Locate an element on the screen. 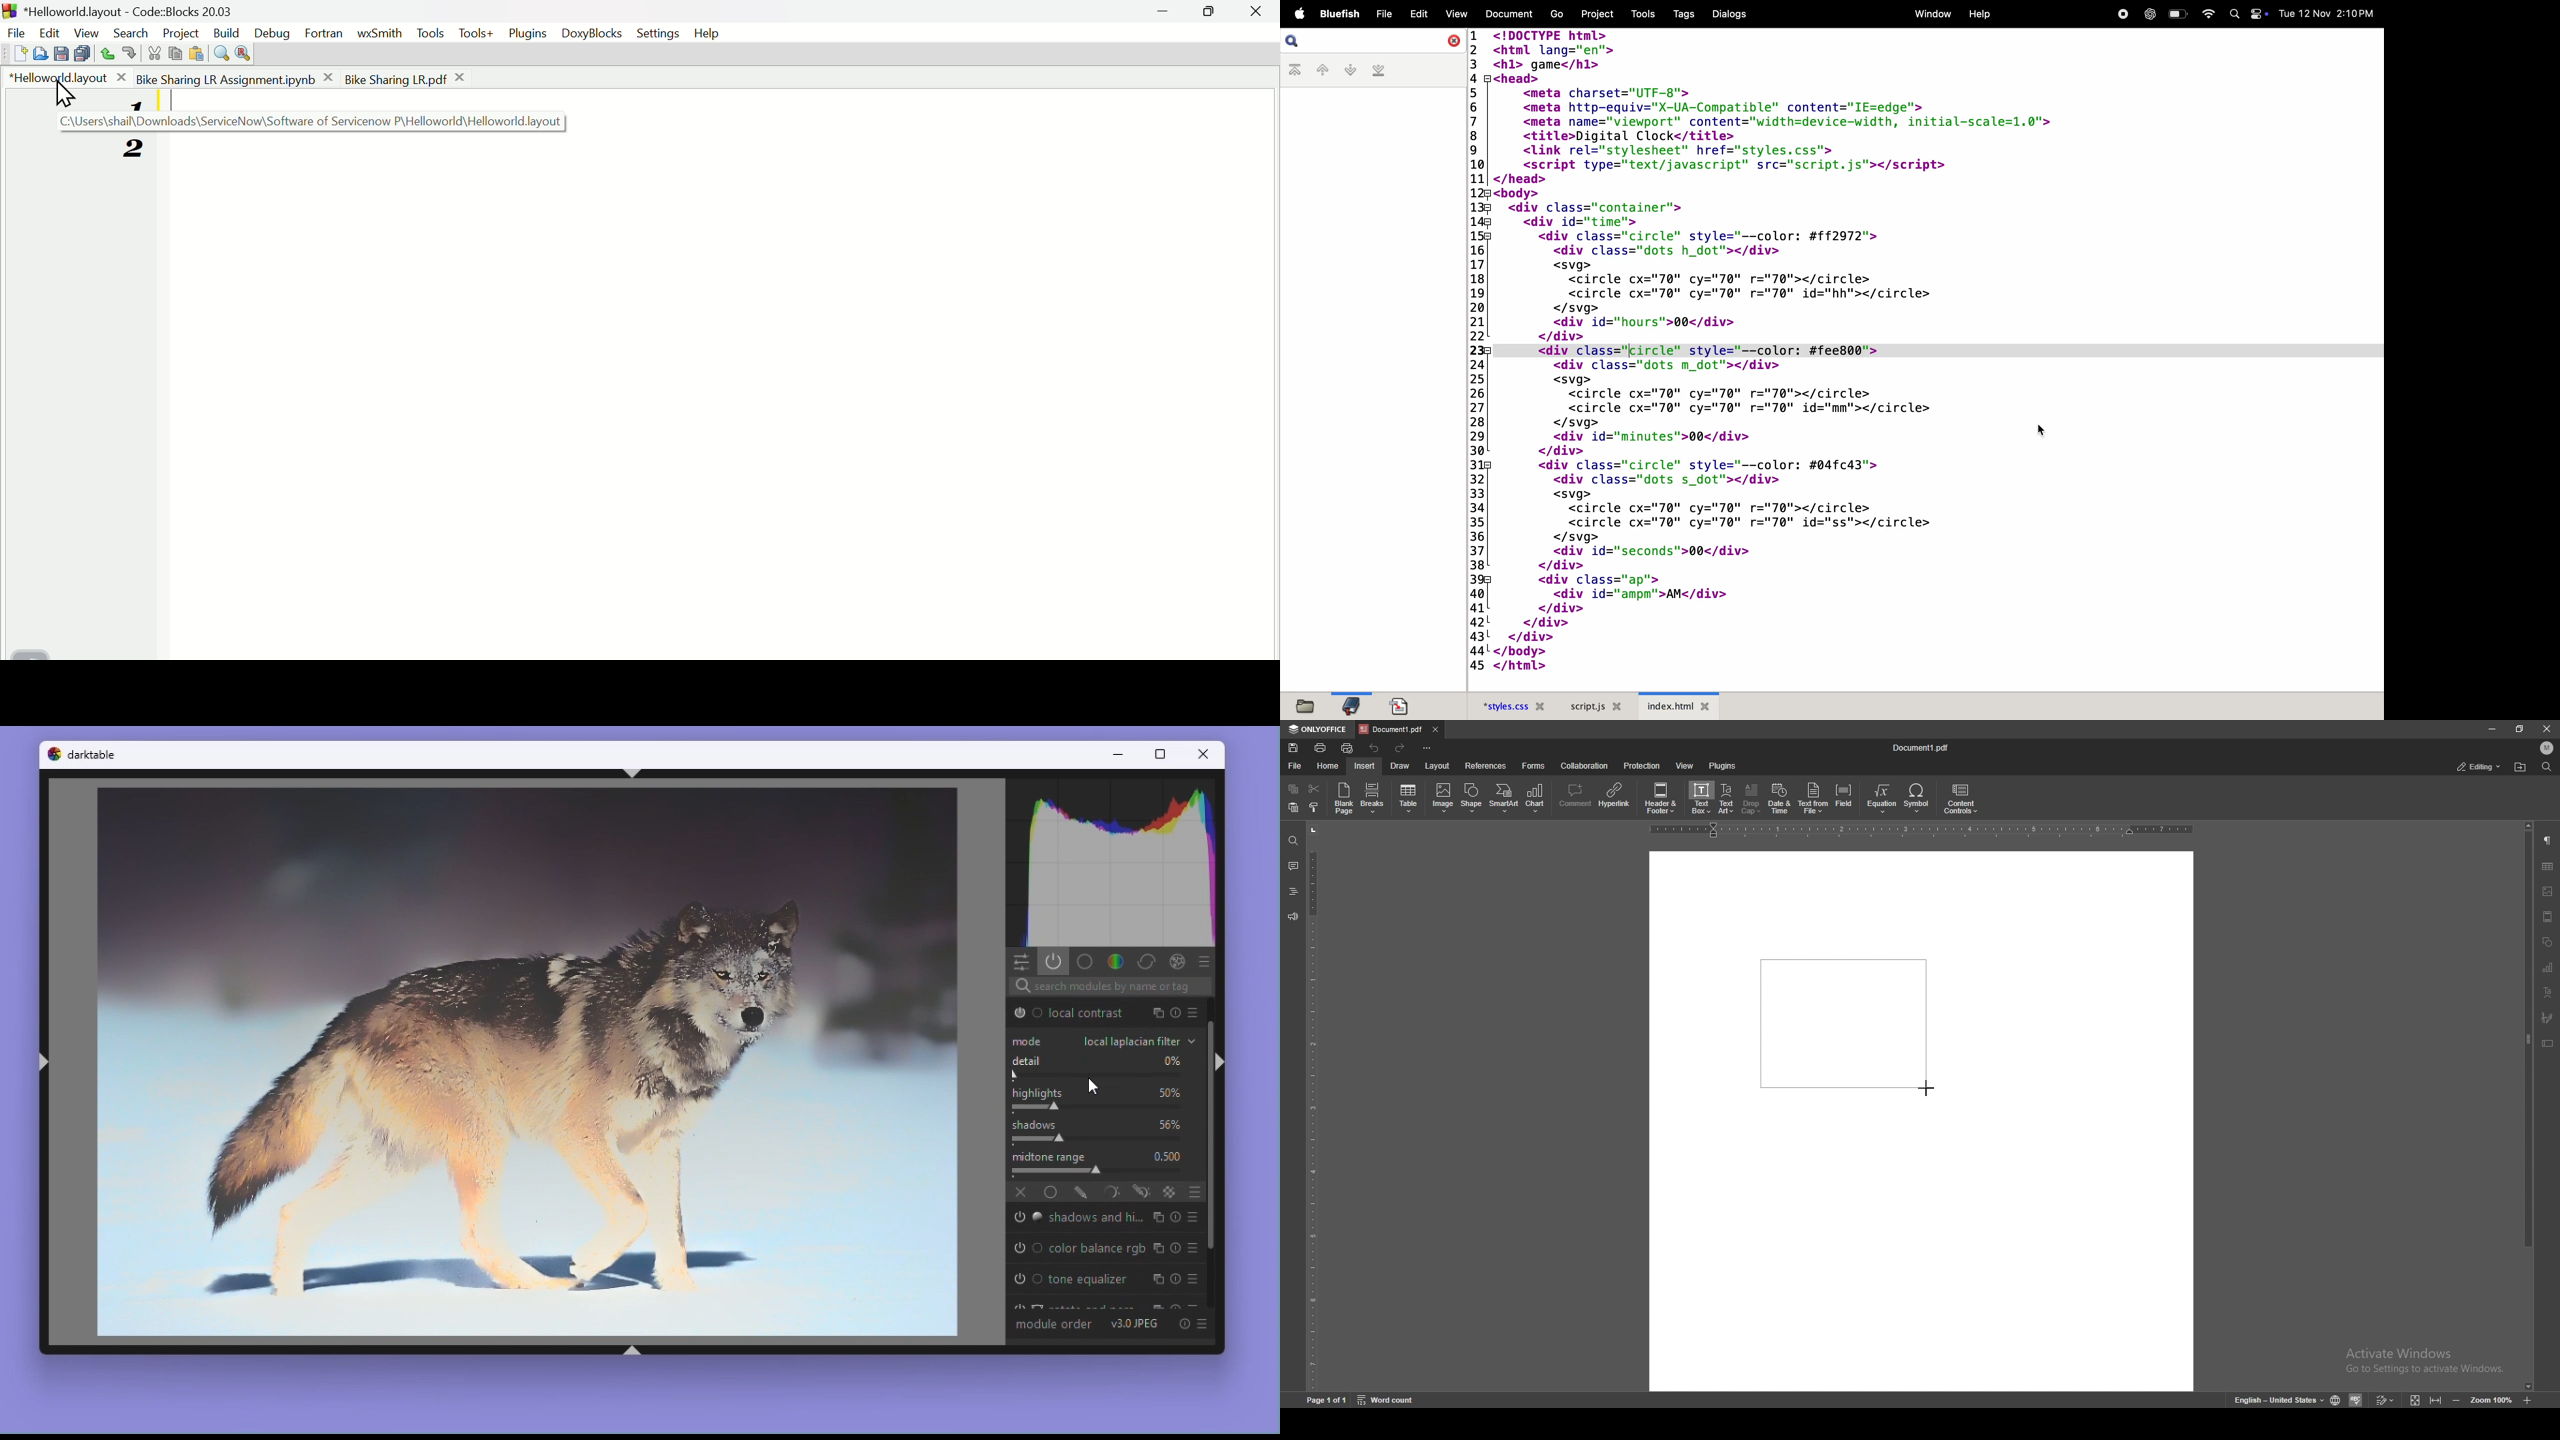  cursor is located at coordinates (1931, 1091).